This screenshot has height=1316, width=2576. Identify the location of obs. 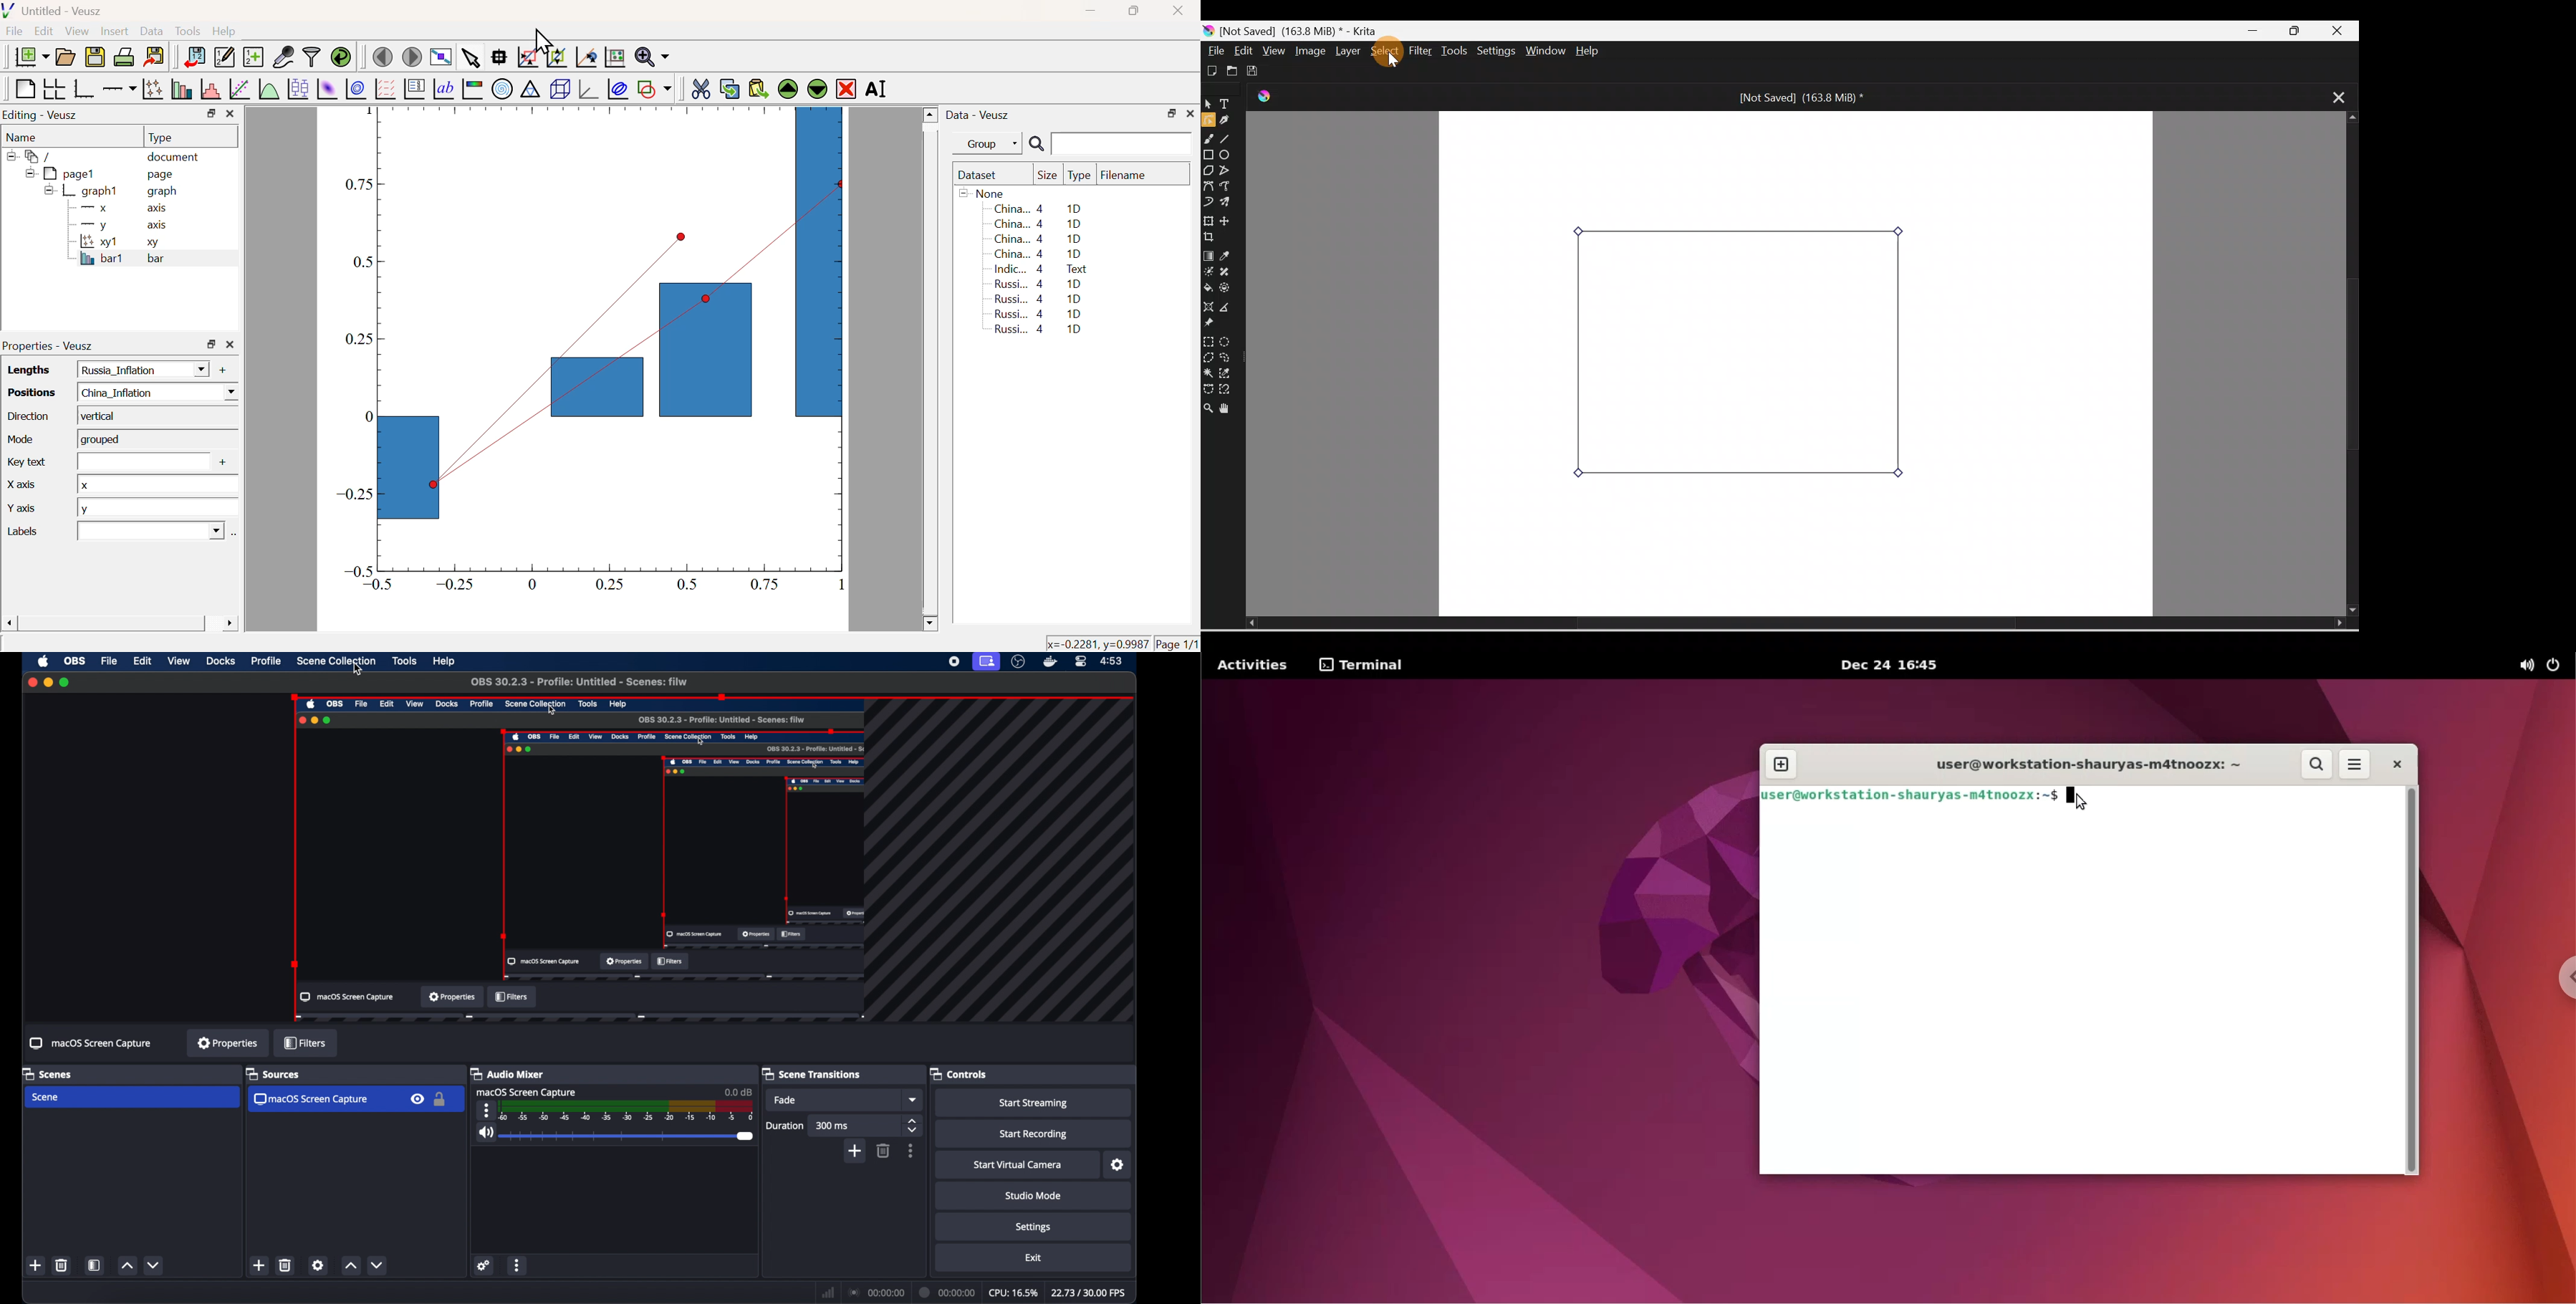
(75, 661).